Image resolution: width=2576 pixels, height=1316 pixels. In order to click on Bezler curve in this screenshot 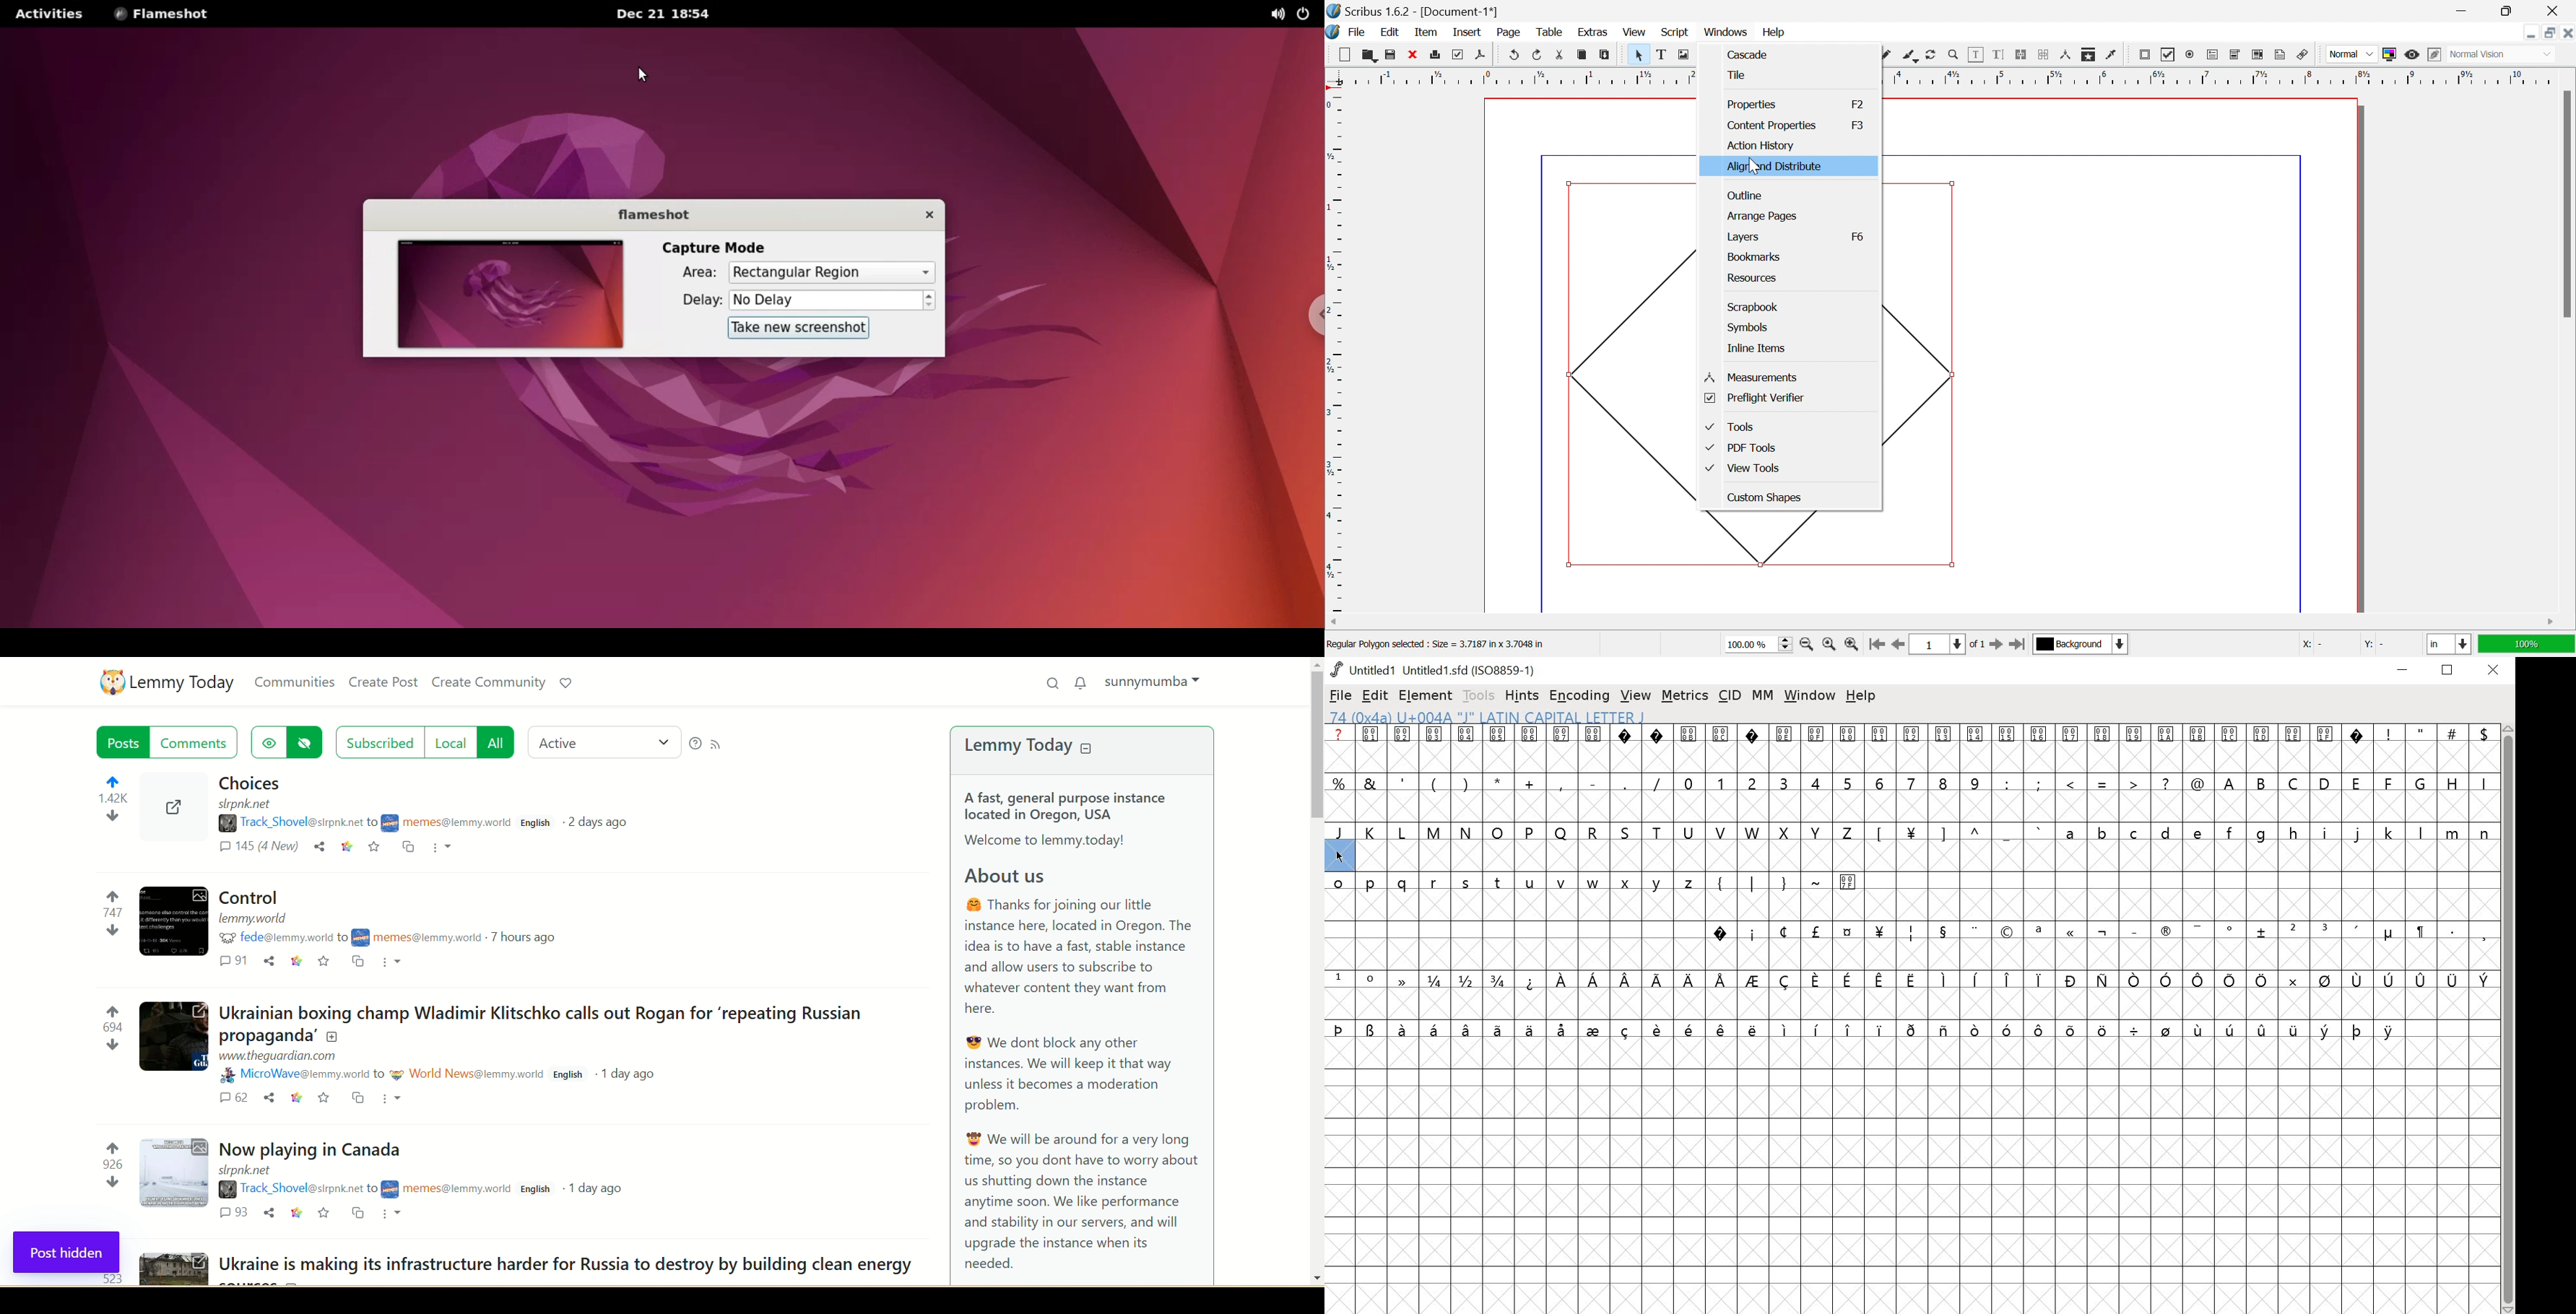, I will do `click(1865, 54)`.